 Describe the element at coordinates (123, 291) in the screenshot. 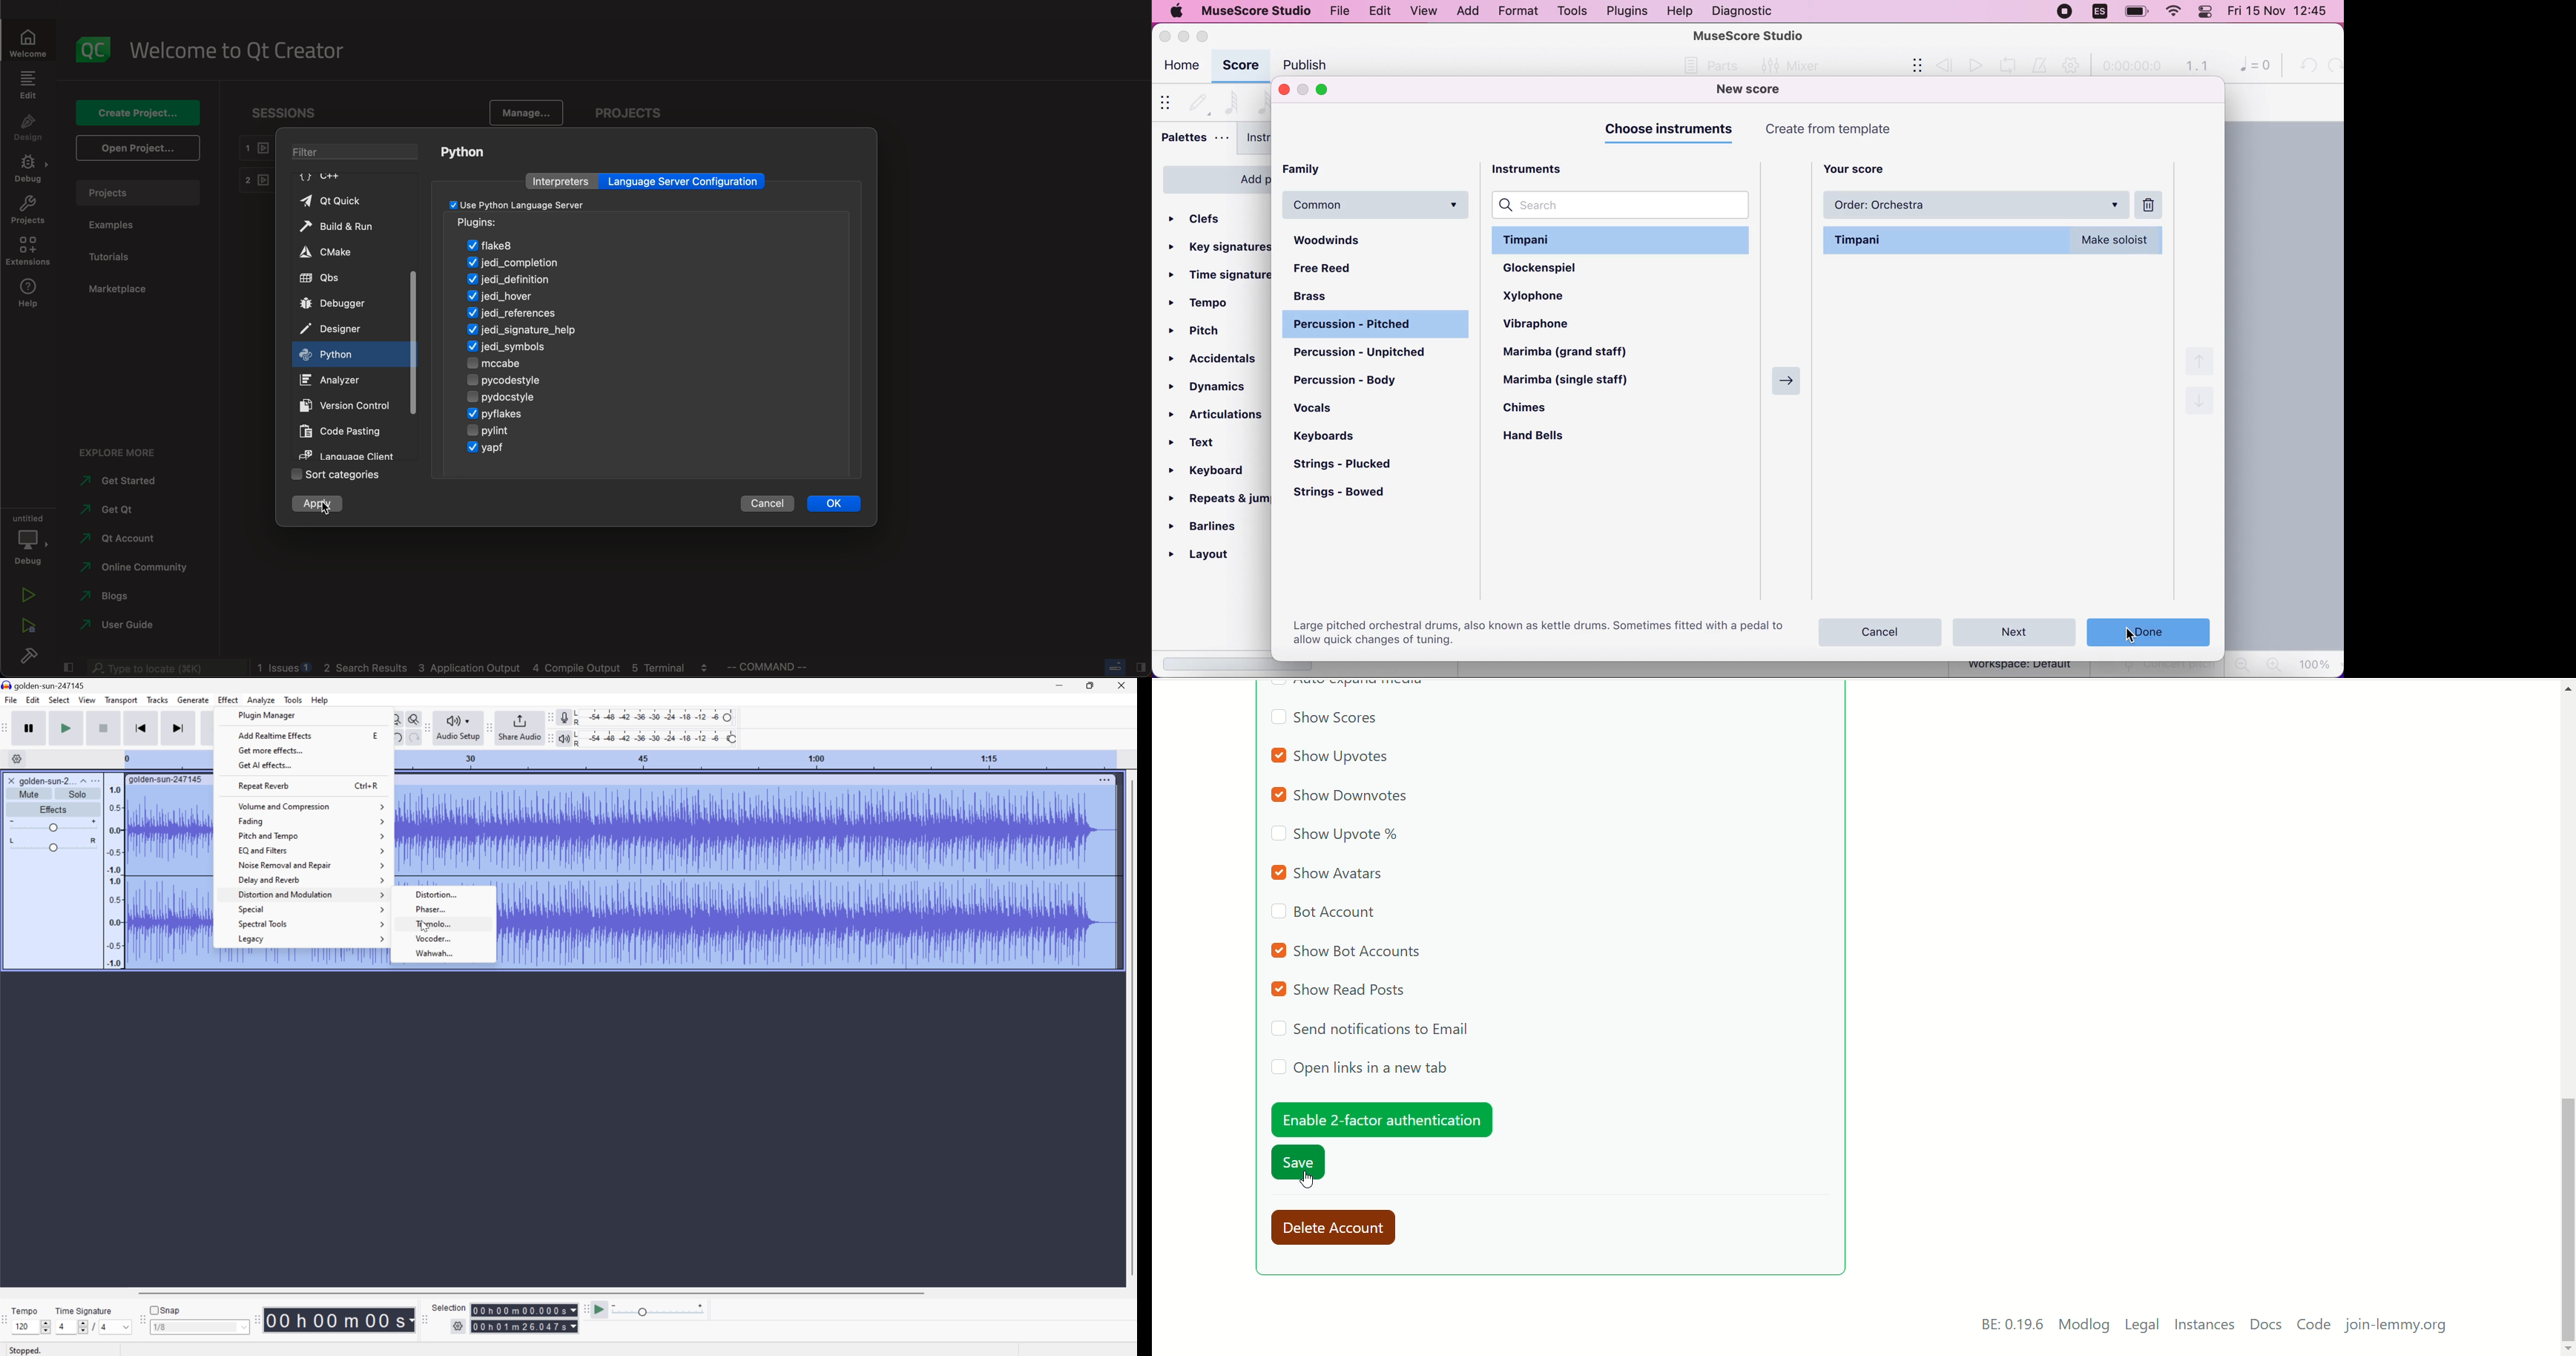

I see `marketplace` at that location.